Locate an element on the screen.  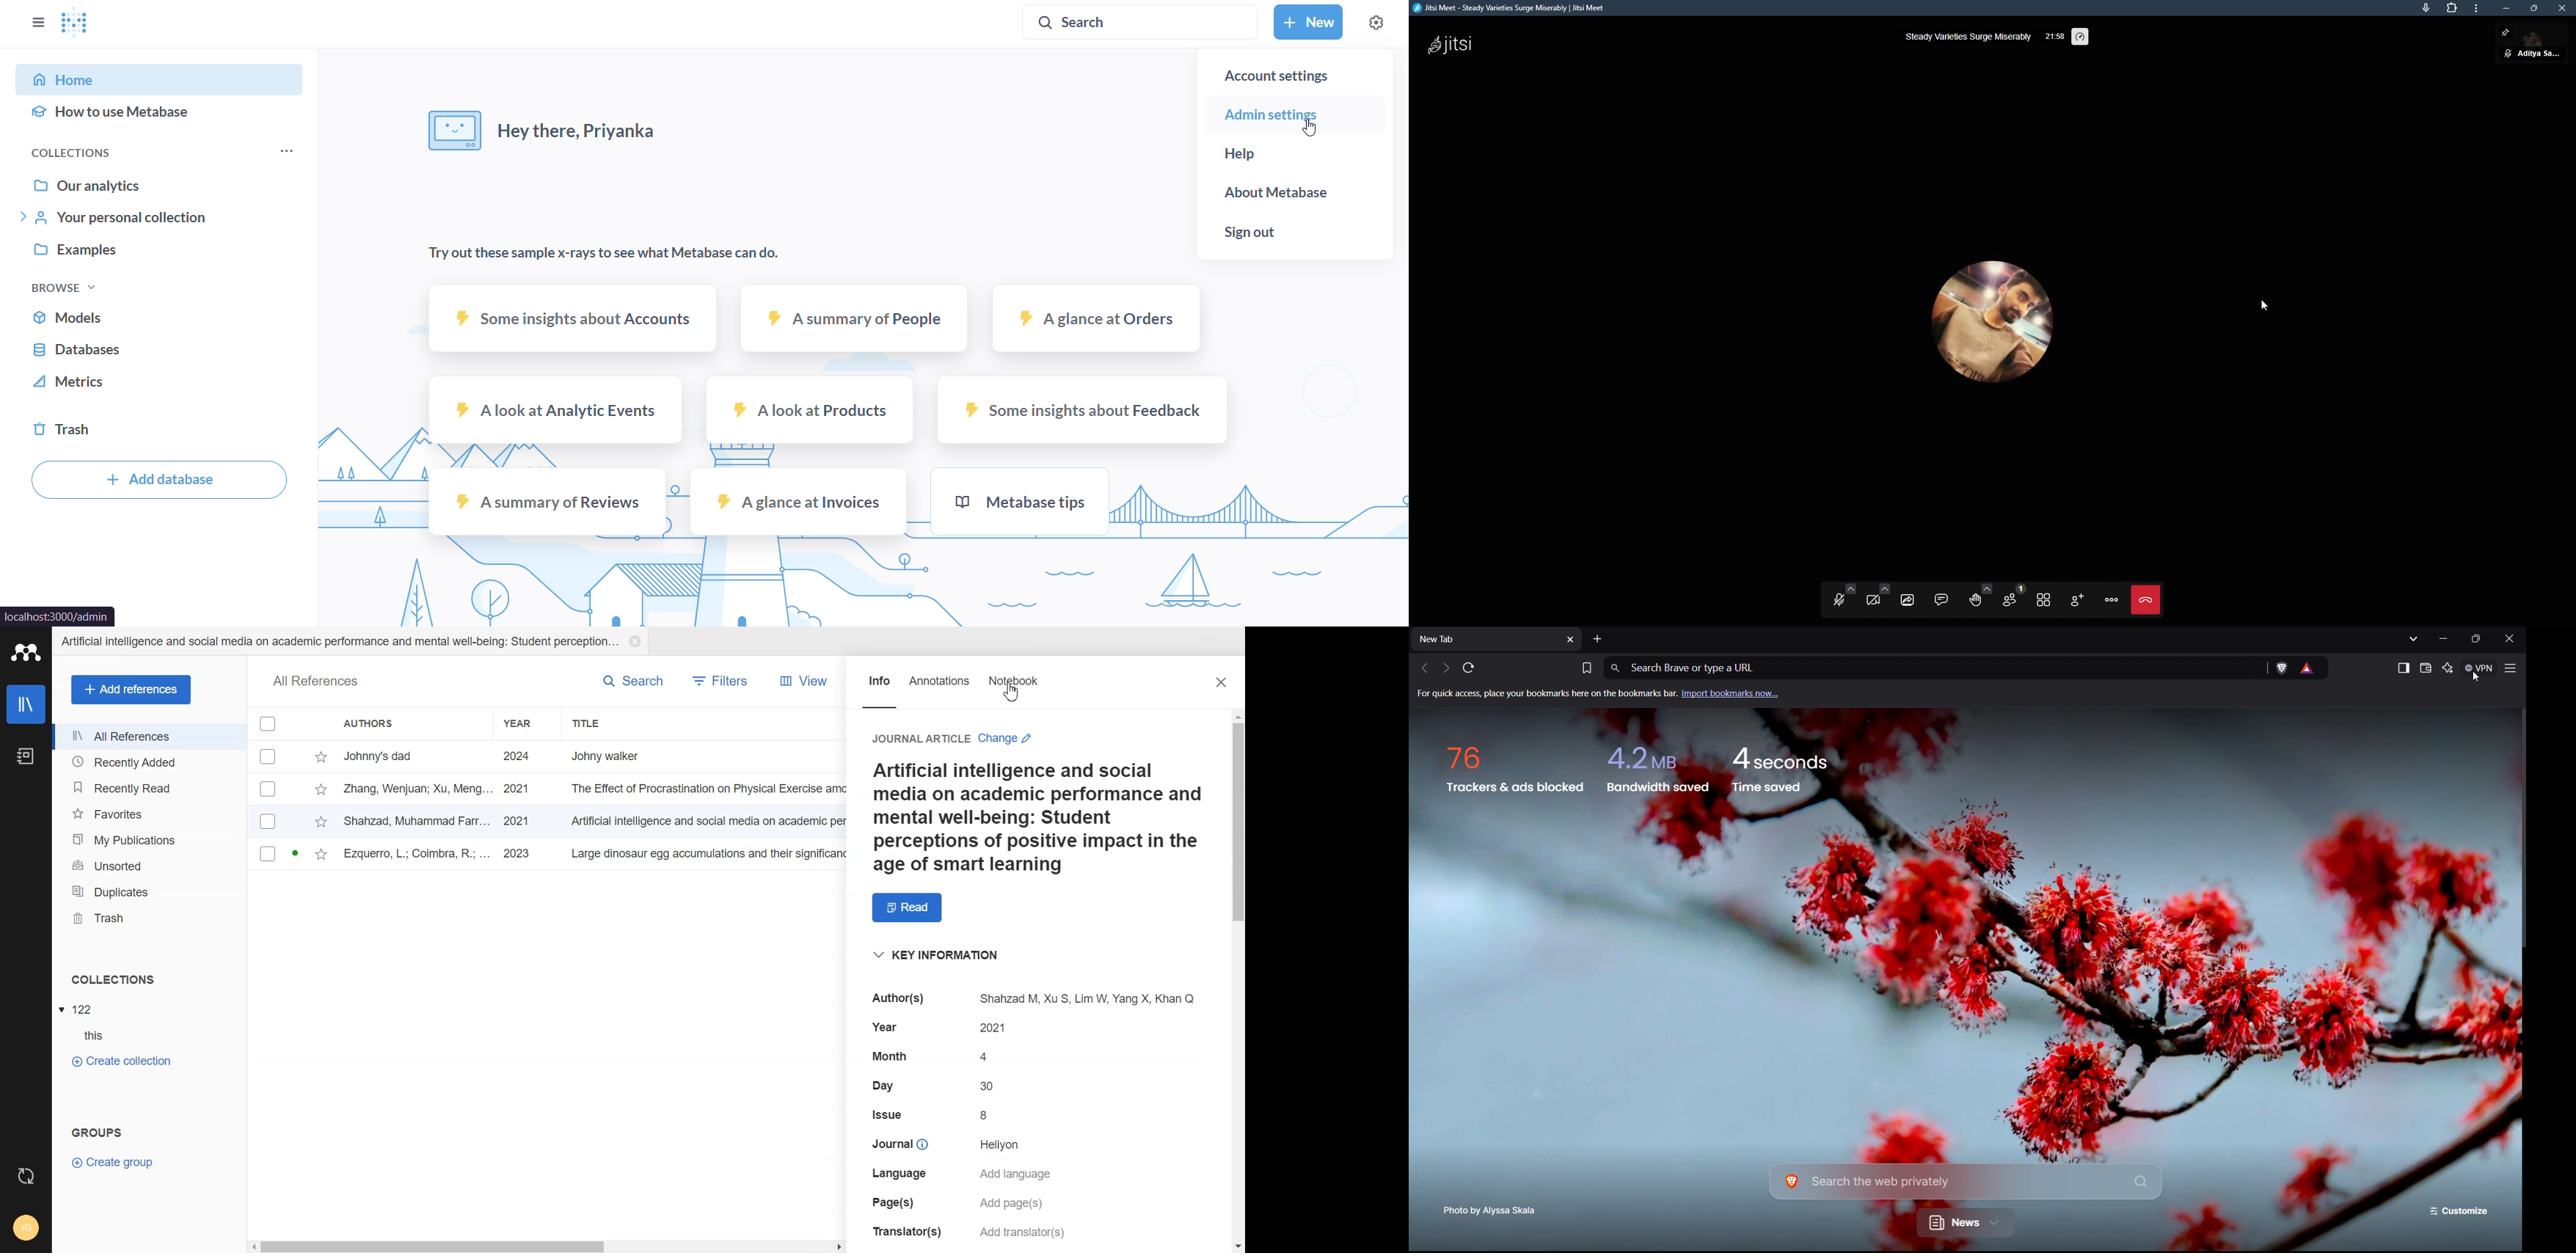
a glance at invoices is located at coordinates (798, 501).